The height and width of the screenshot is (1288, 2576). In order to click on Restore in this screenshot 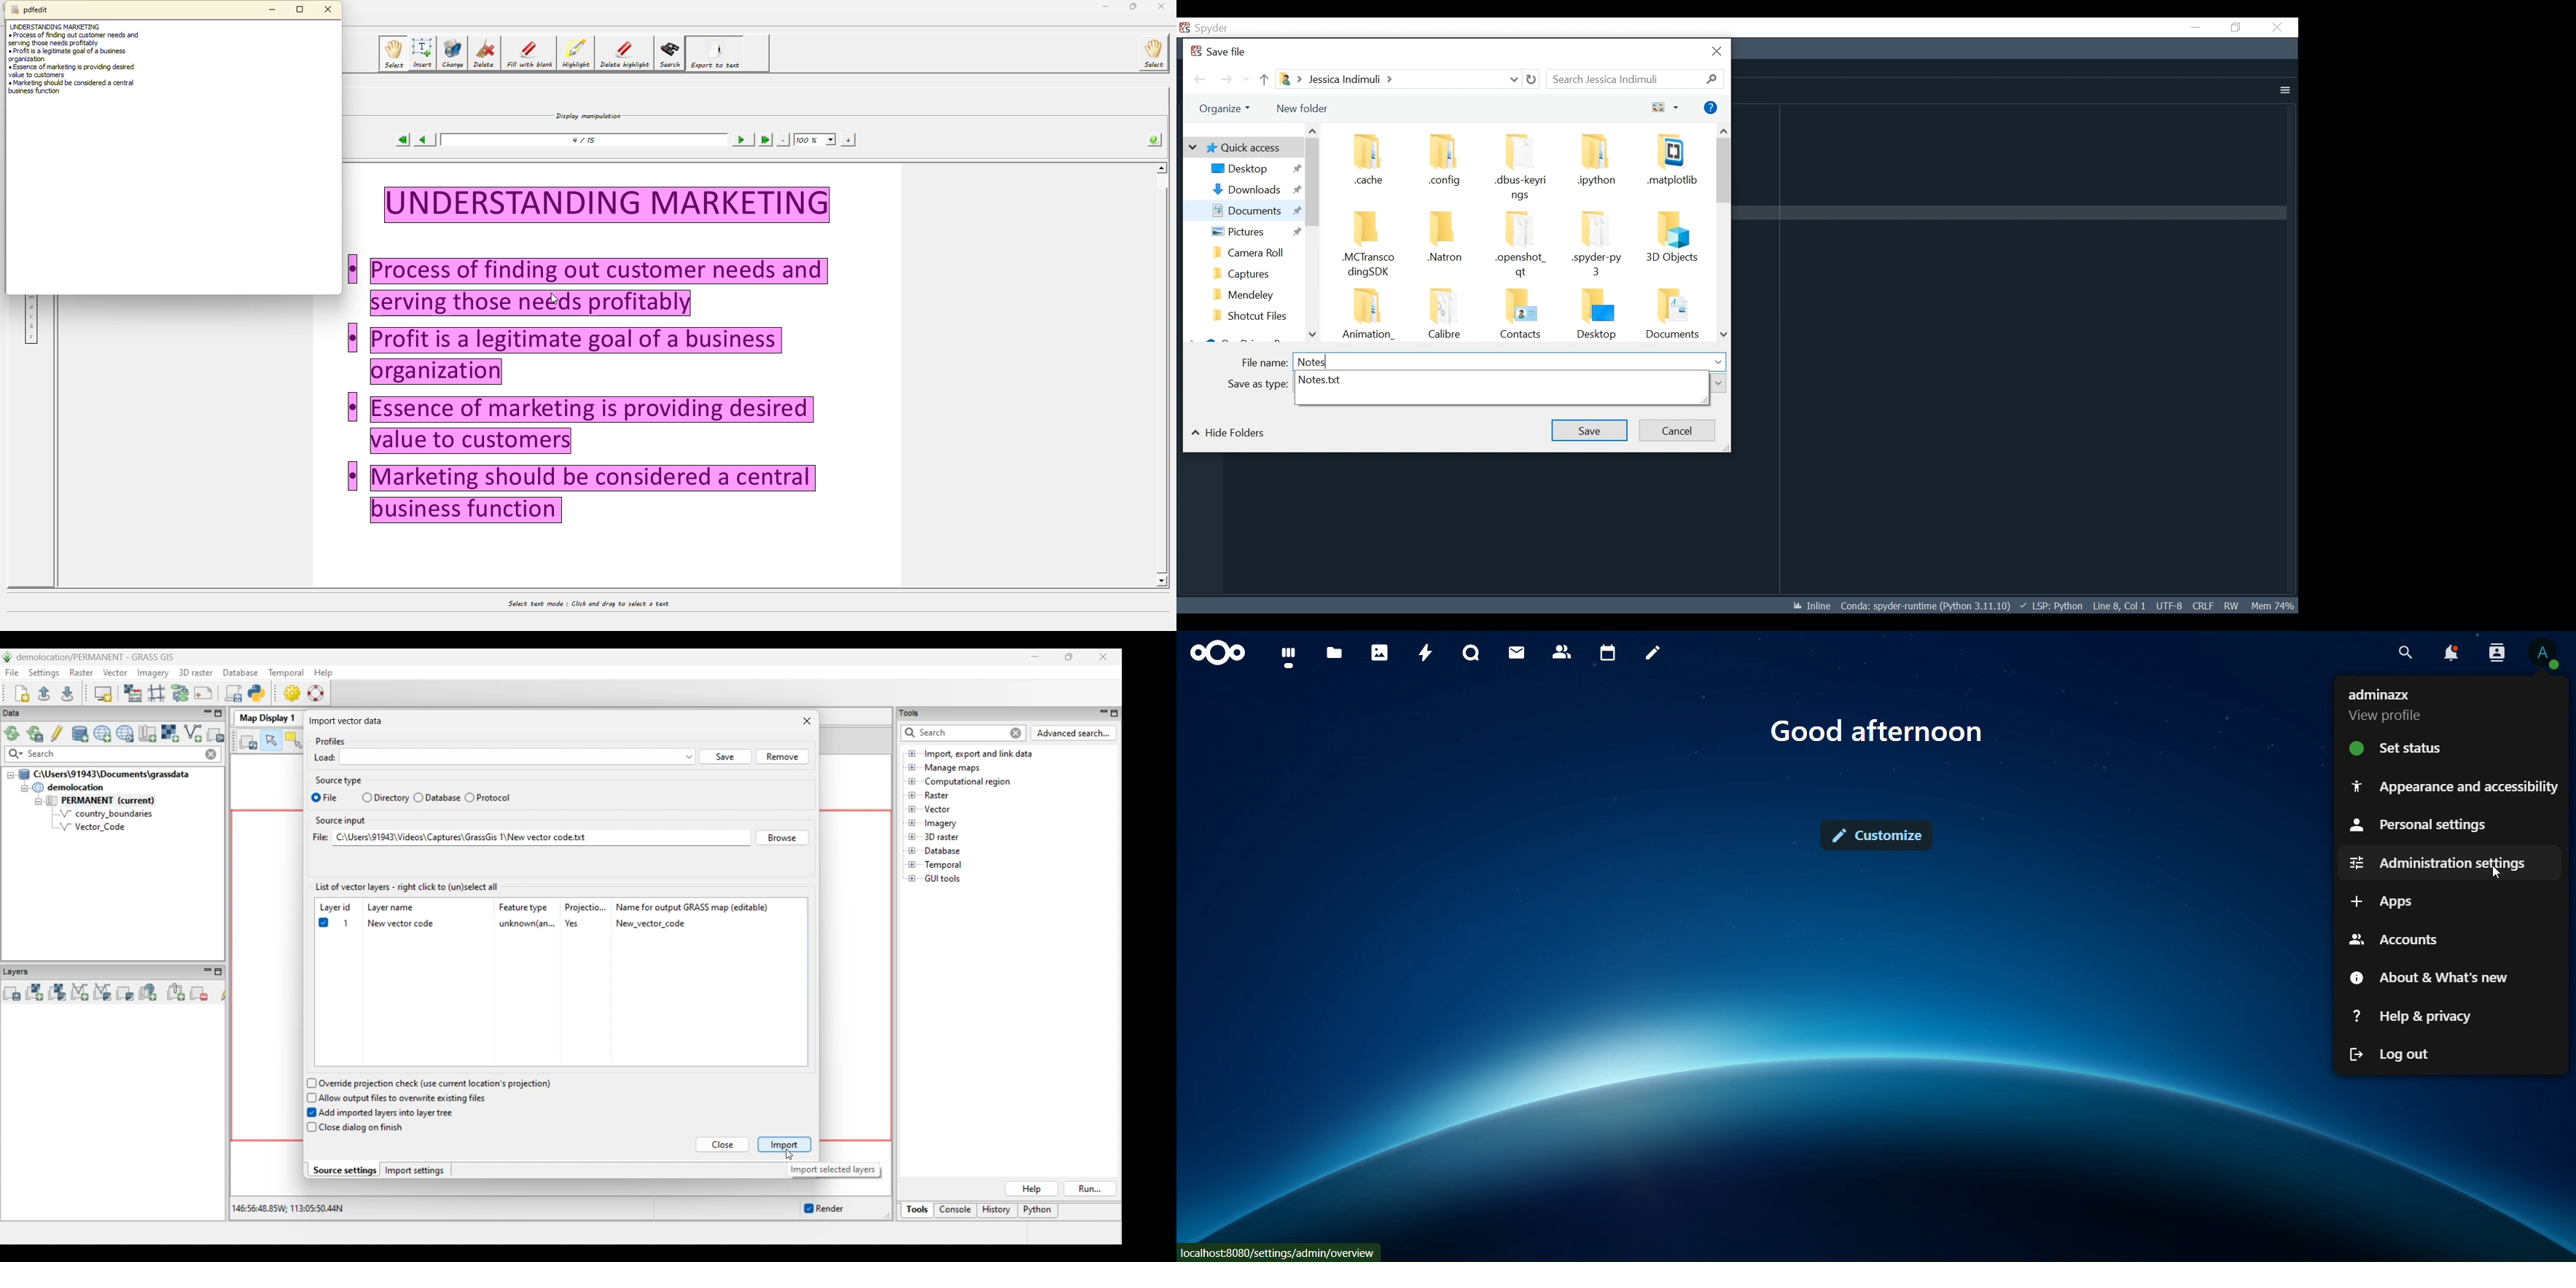, I will do `click(2235, 27)`.